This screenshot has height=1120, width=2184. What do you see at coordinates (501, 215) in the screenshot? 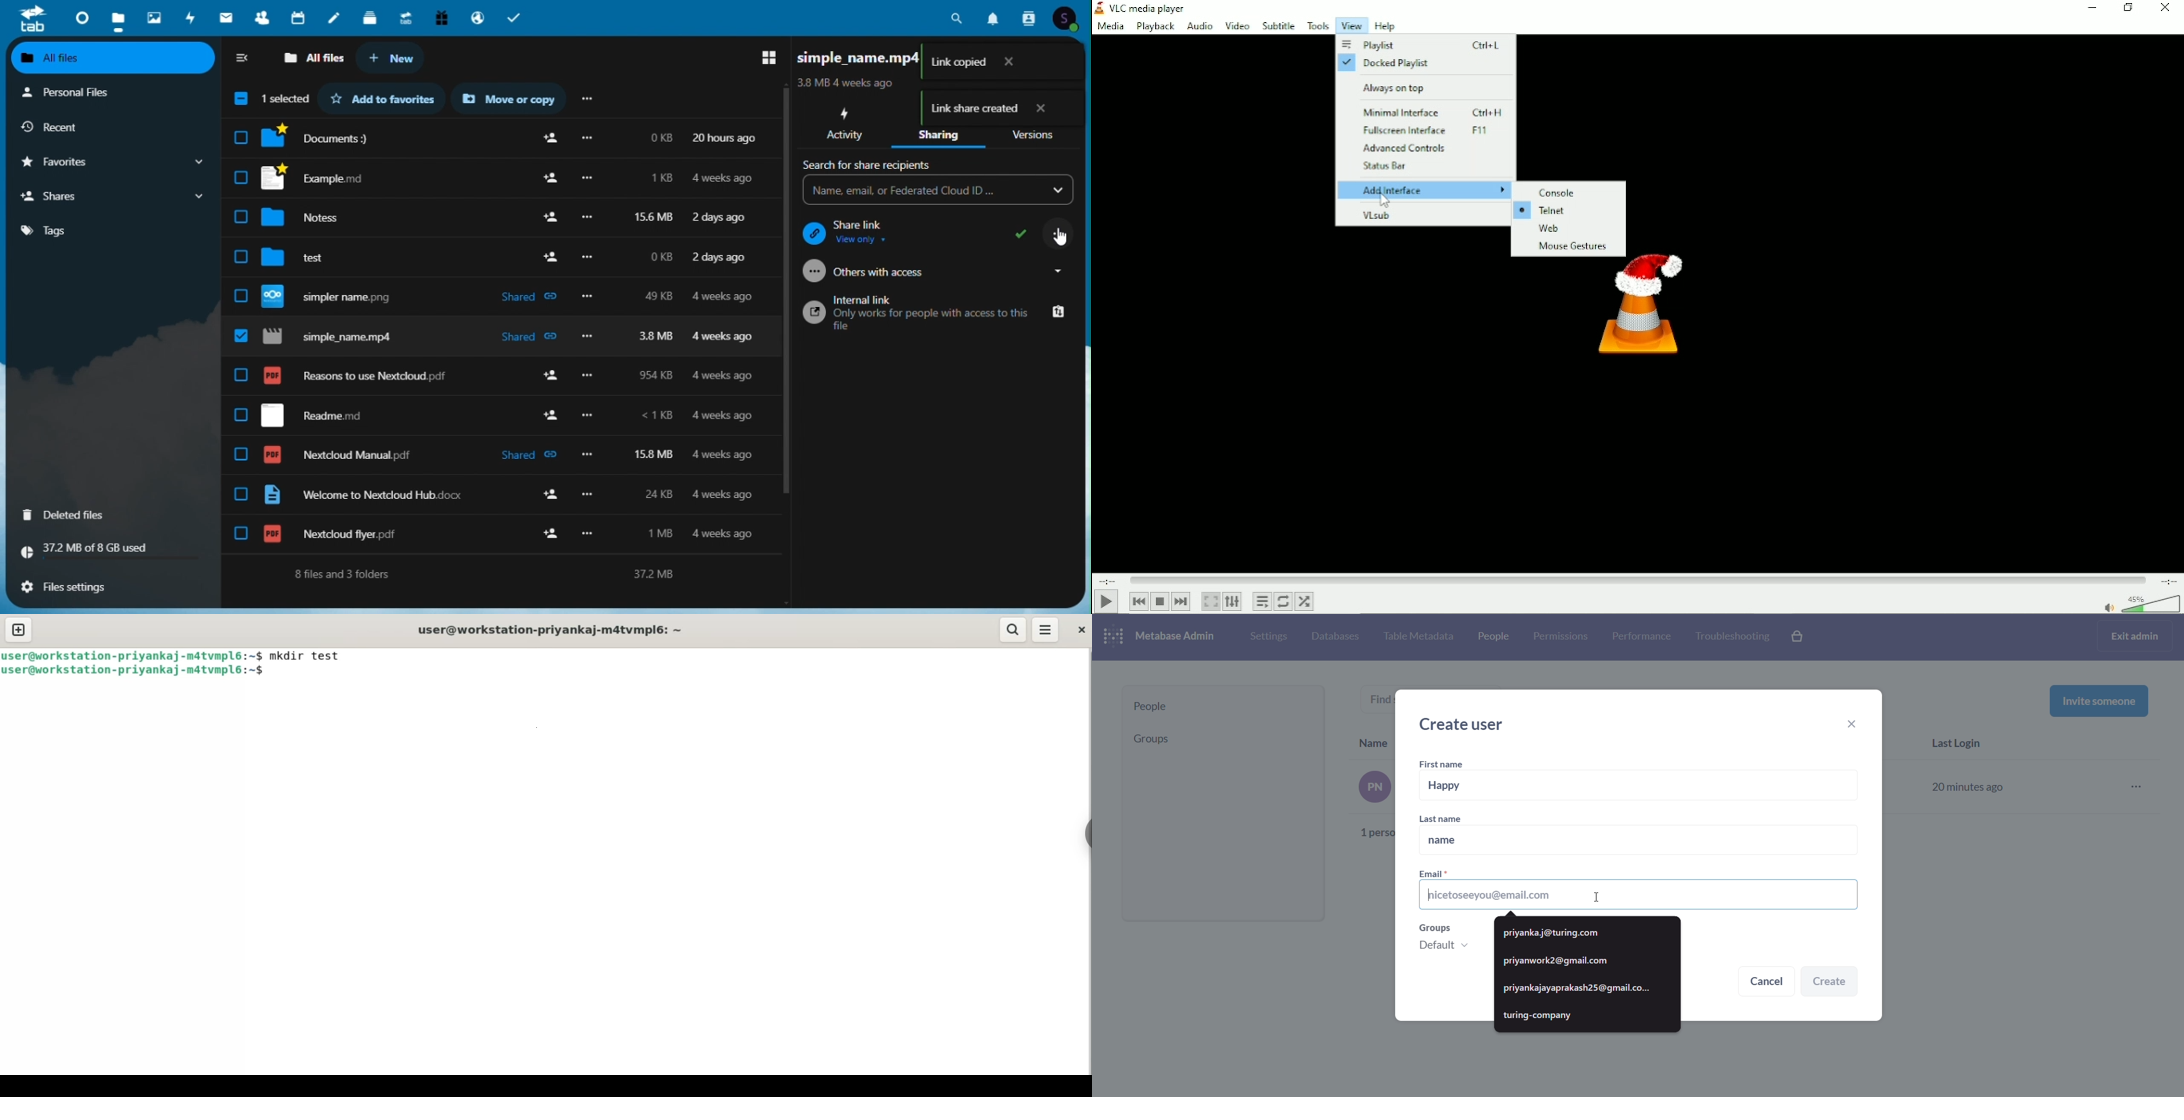
I see `Files` at bounding box center [501, 215].